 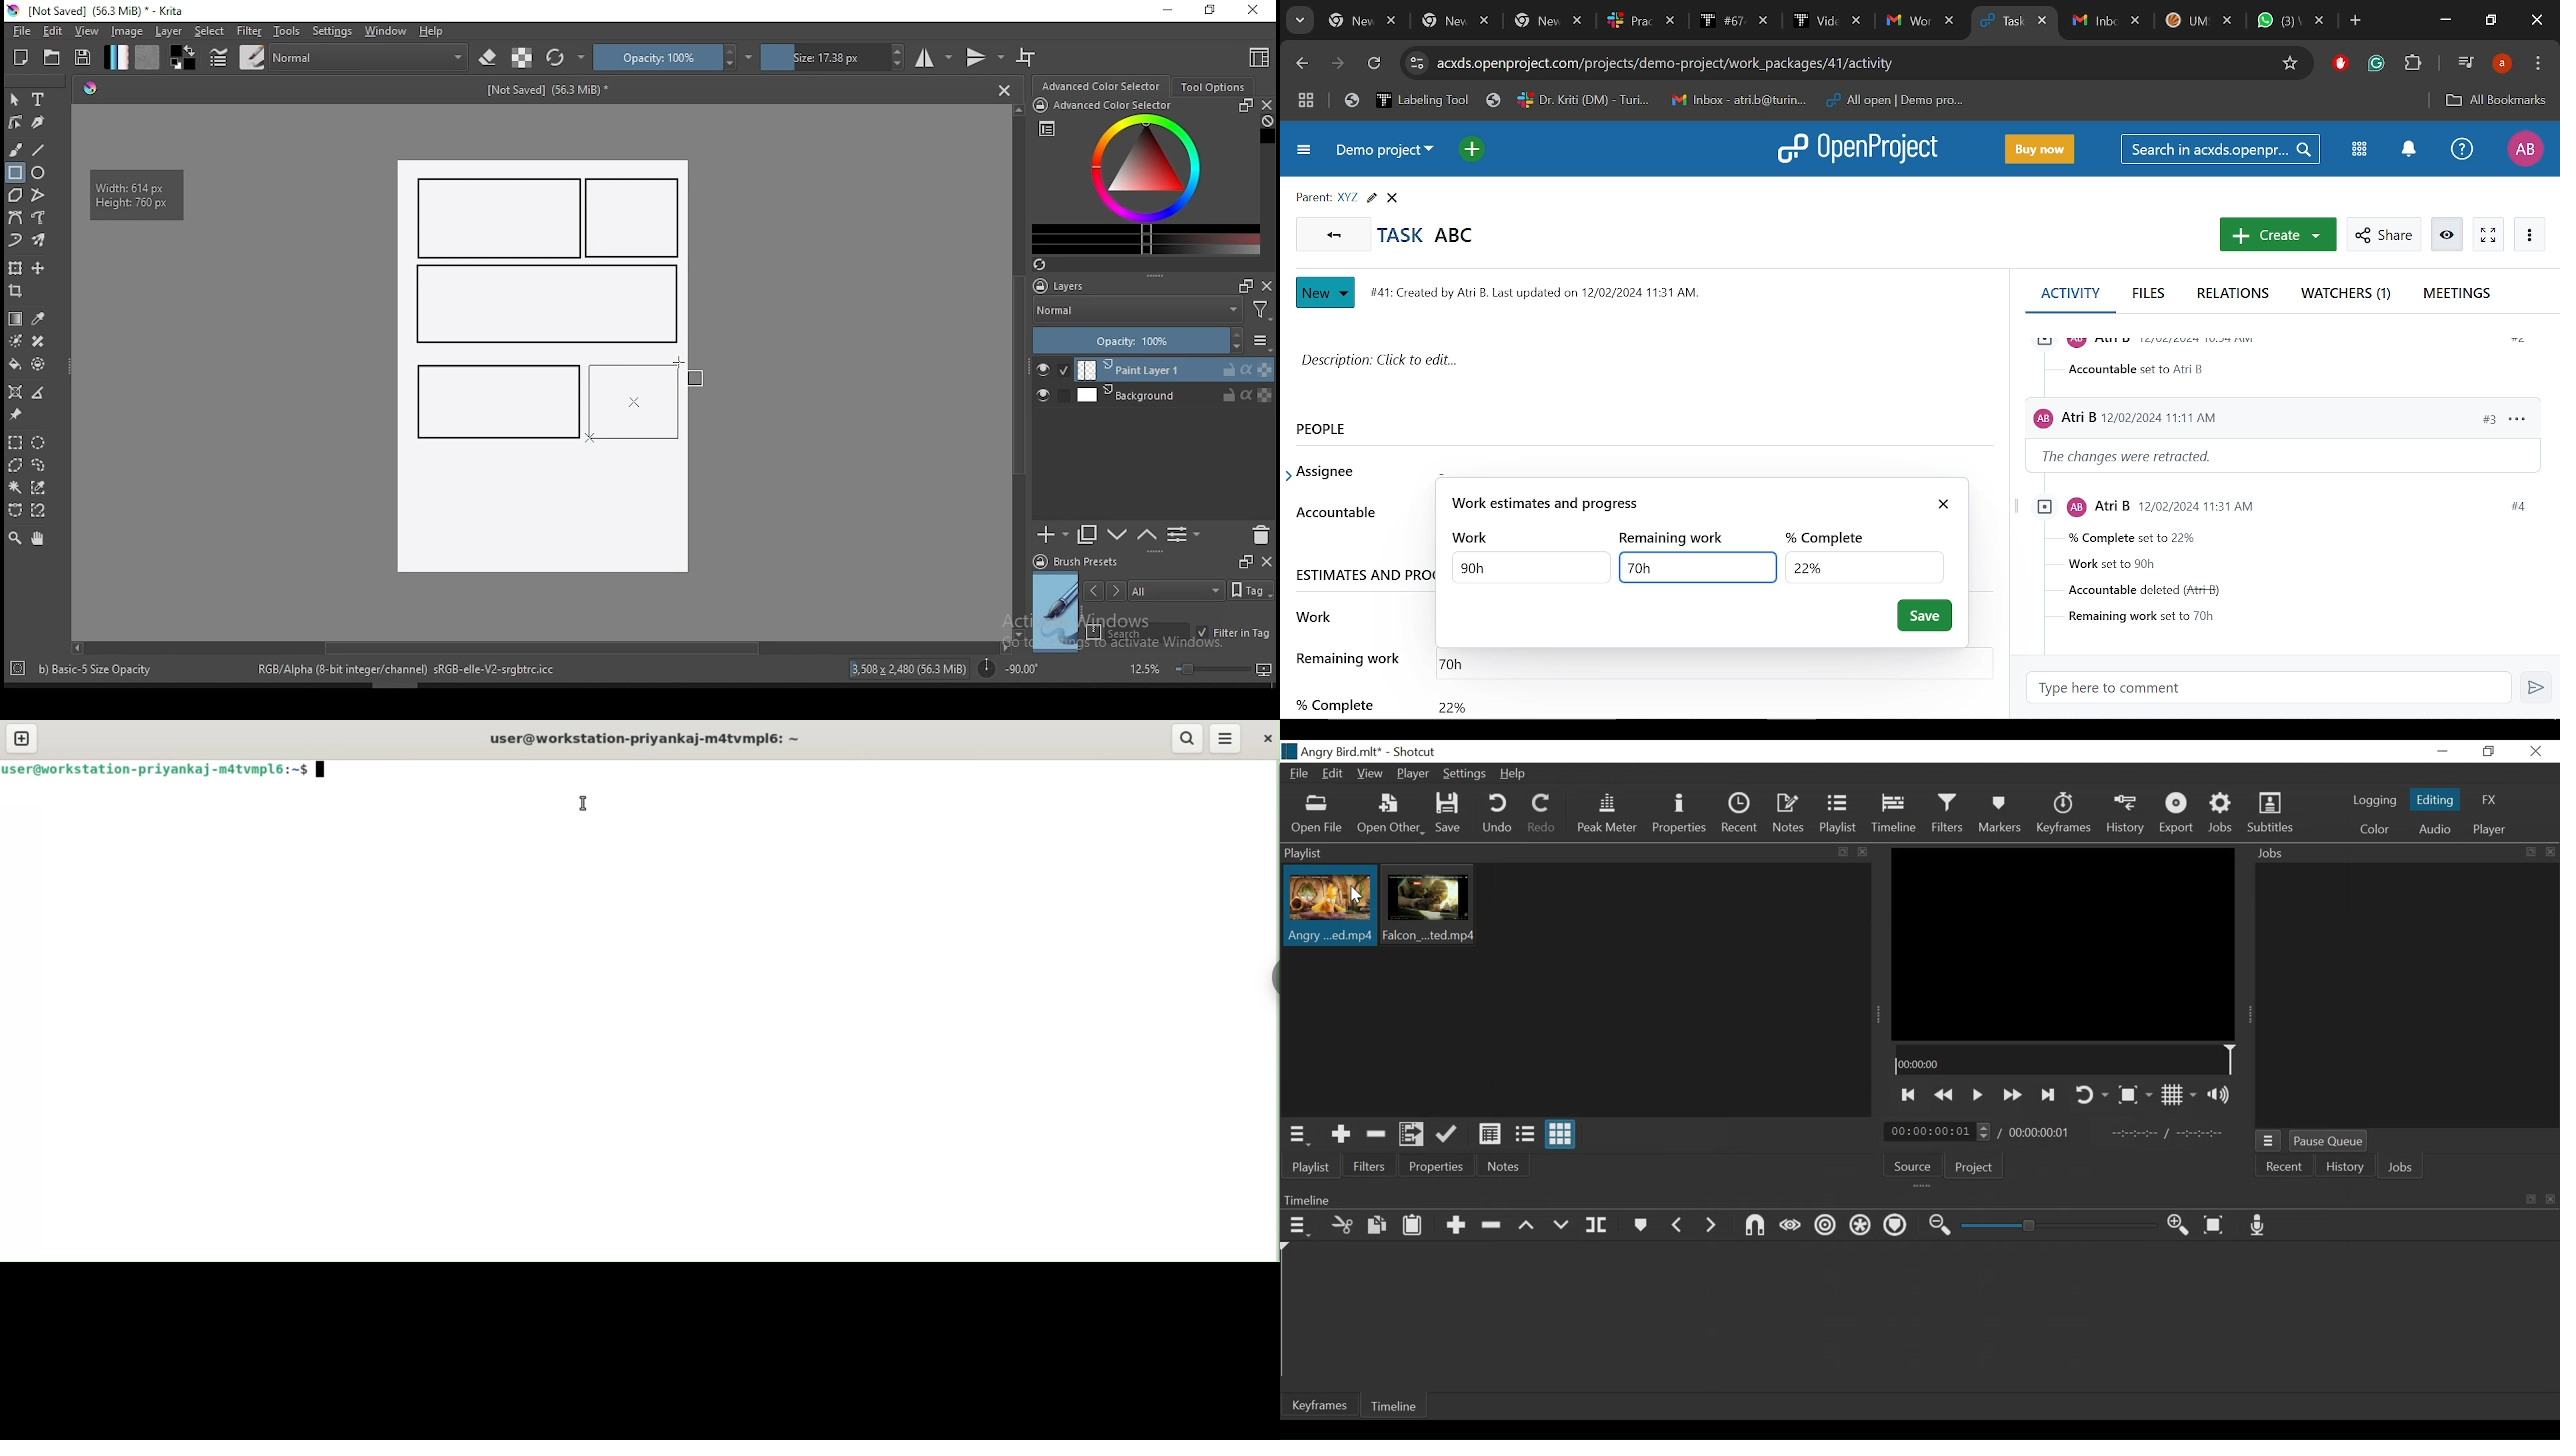 What do you see at coordinates (1413, 773) in the screenshot?
I see `Player` at bounding box center [1413, 773].